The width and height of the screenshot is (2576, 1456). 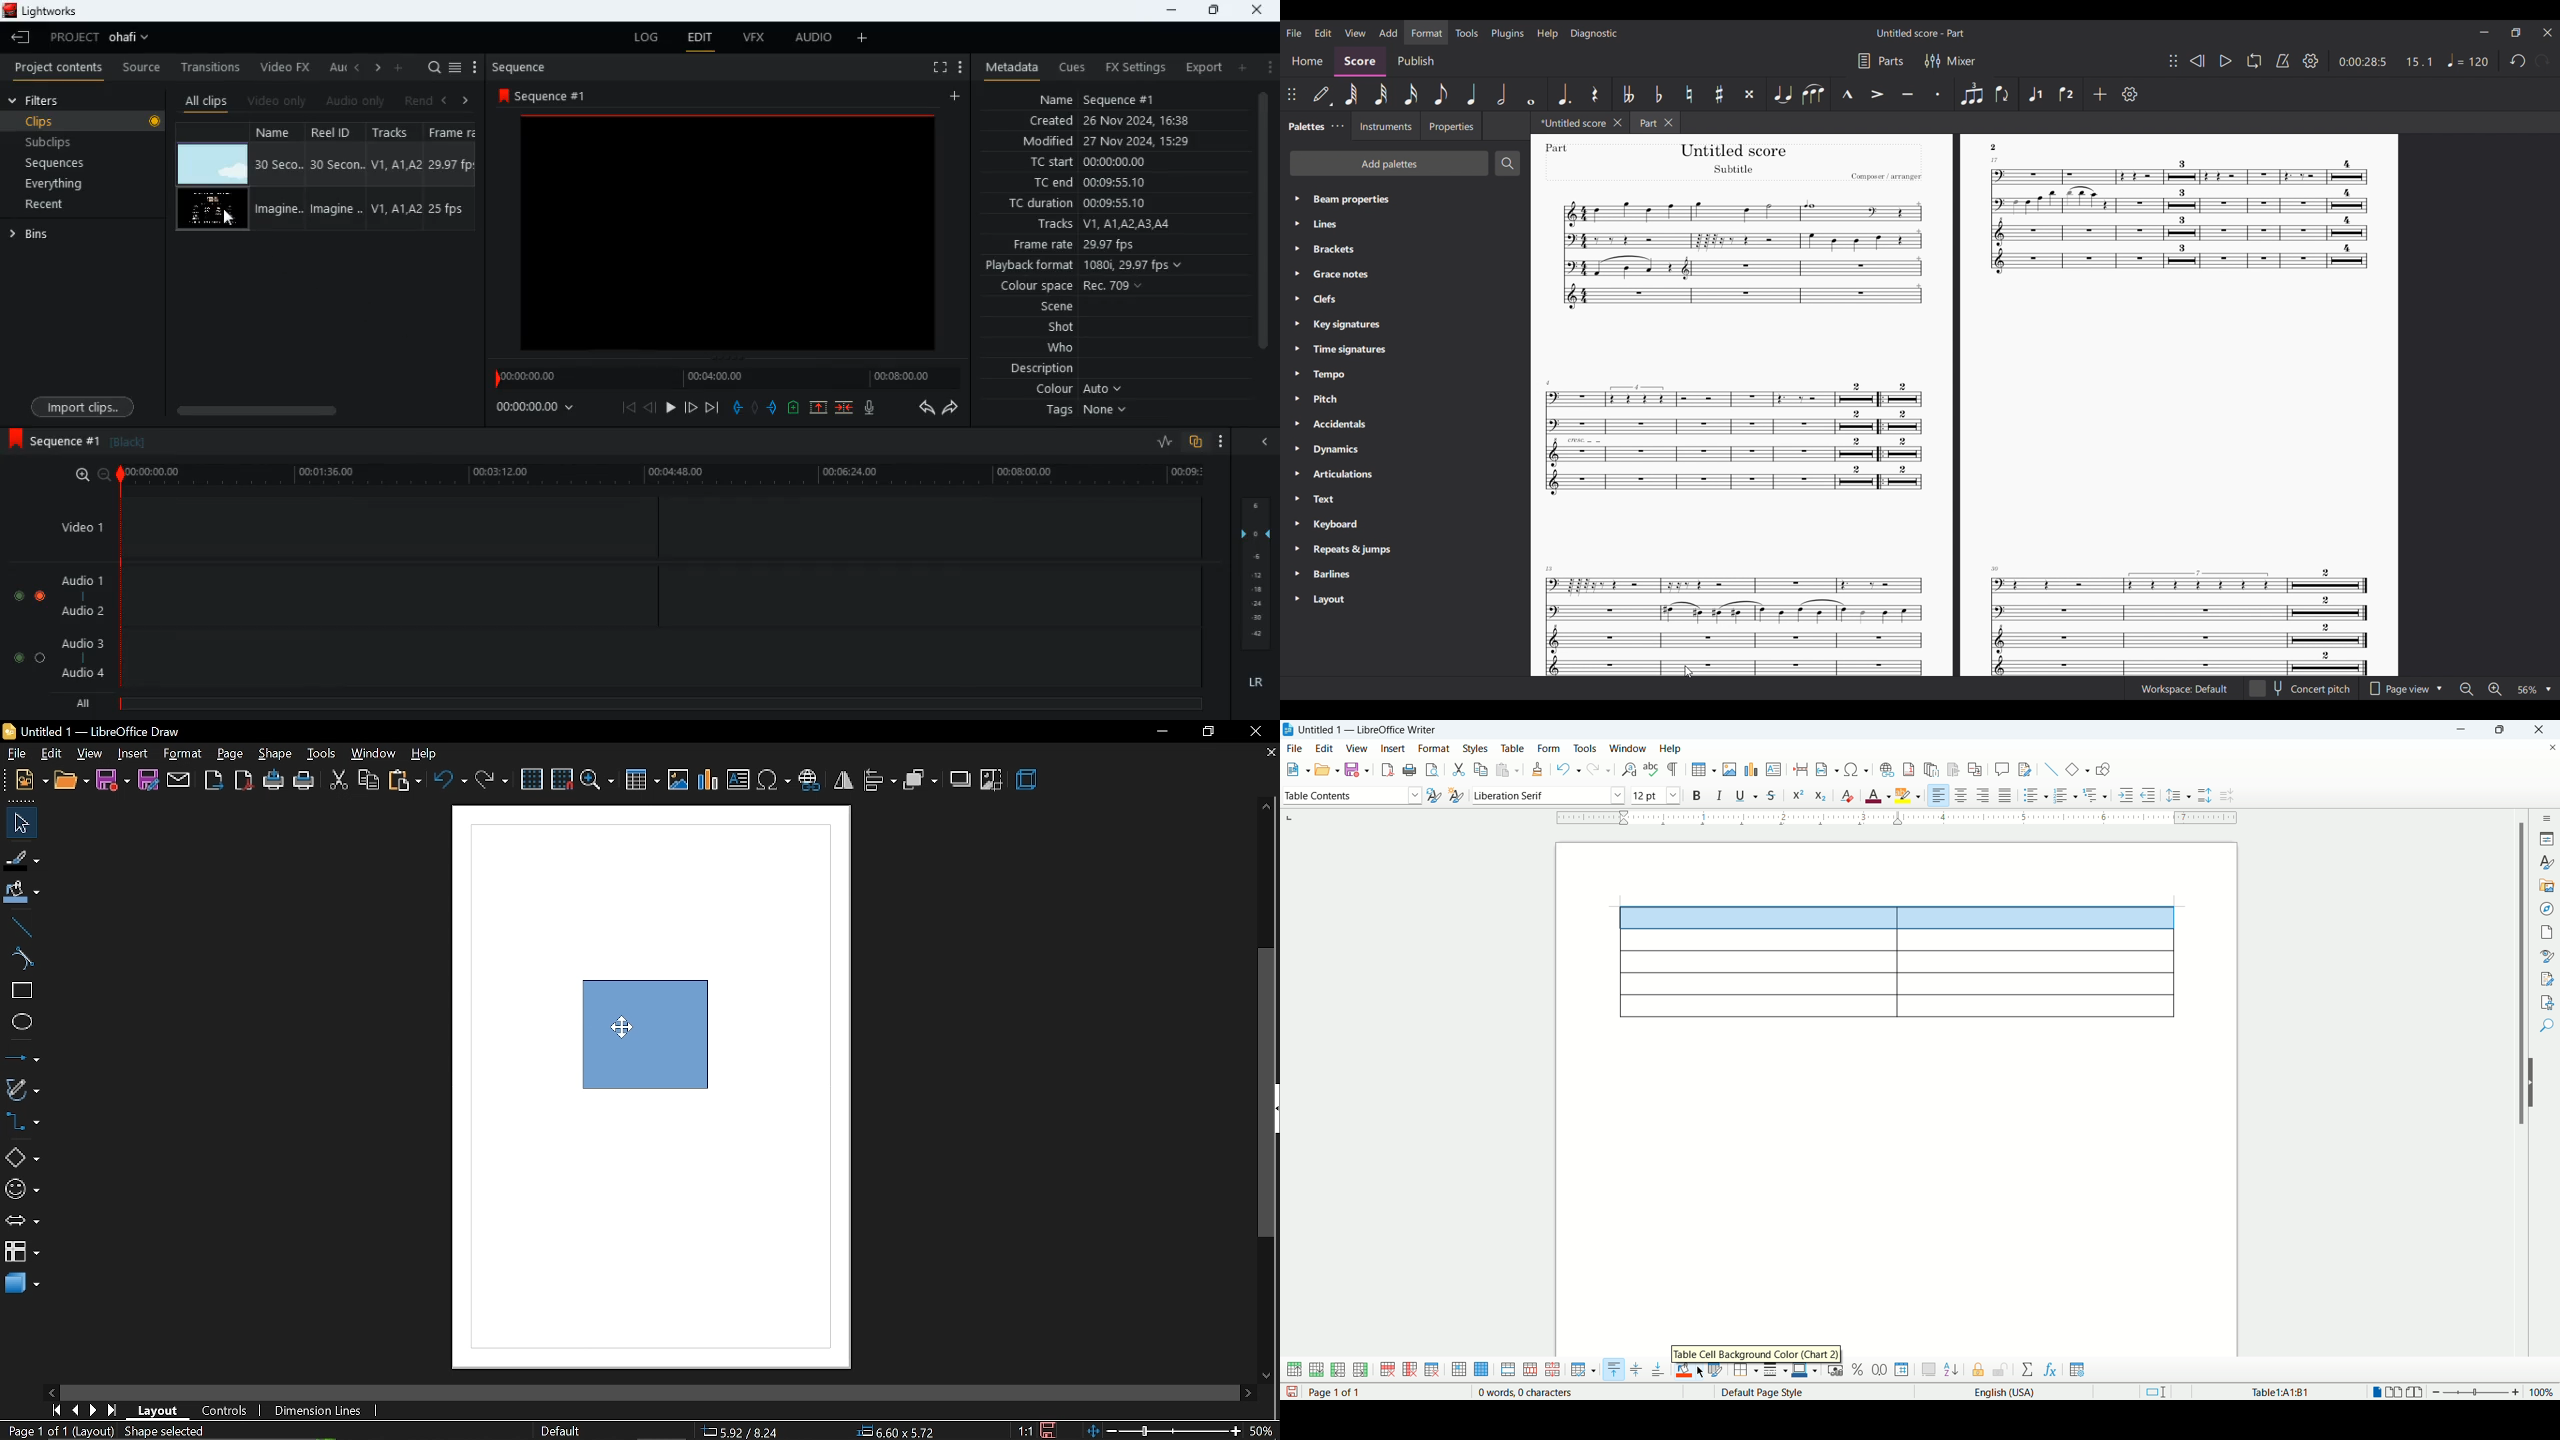 What do you see at coordinates (1046, 1430) in the screenshot?
I see `save` at bounding box center [1046, 1430].